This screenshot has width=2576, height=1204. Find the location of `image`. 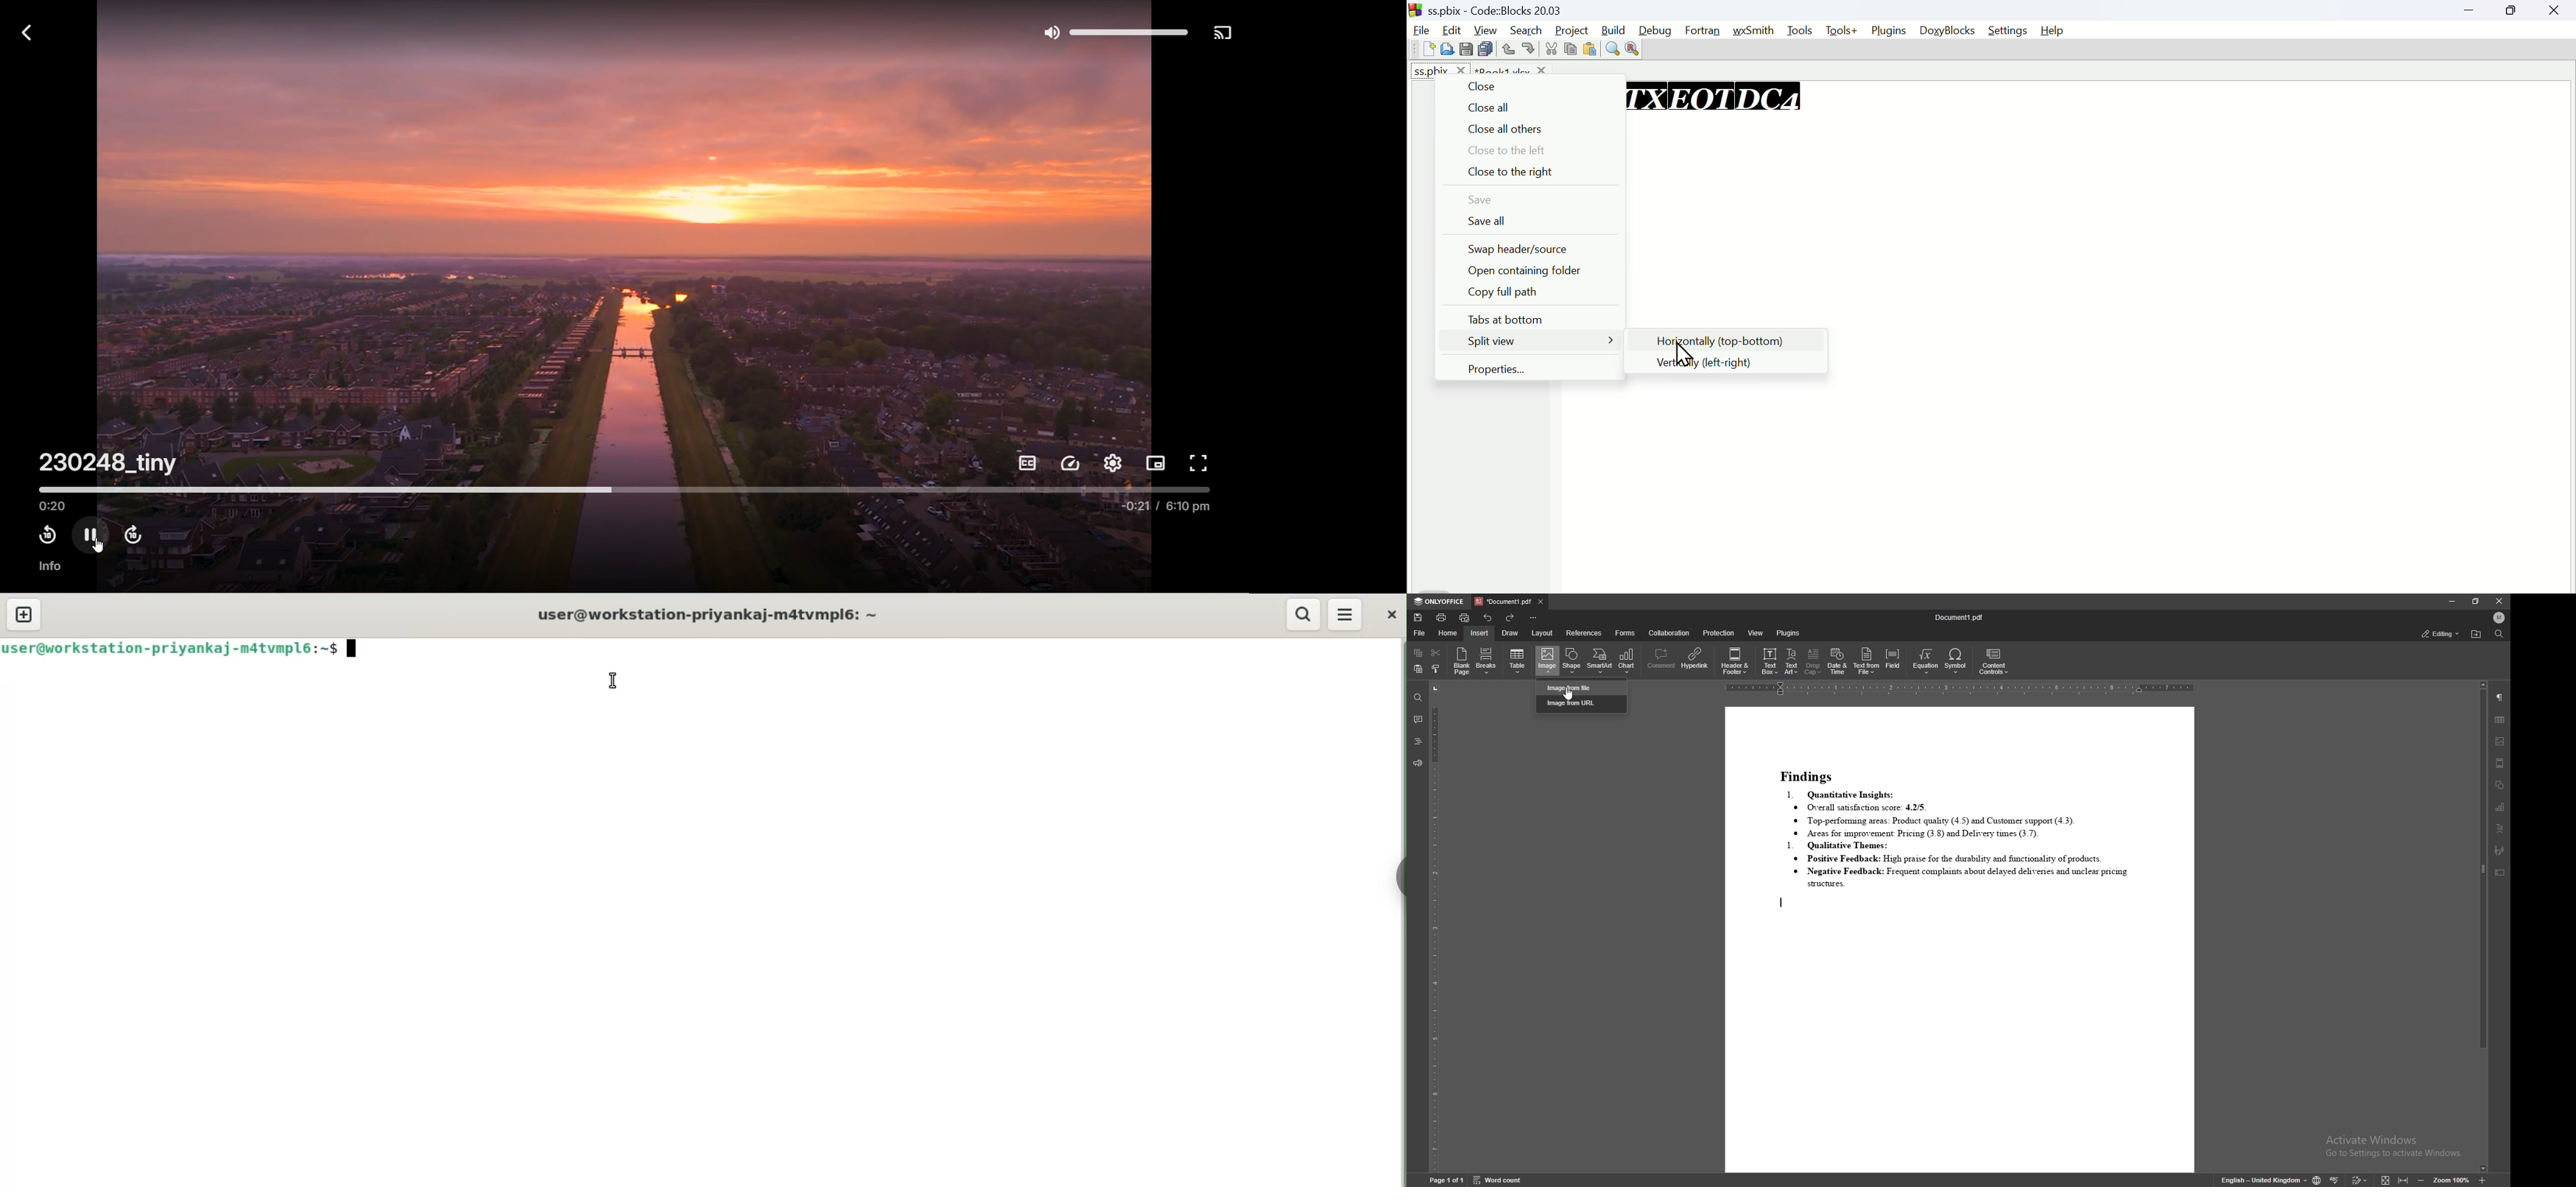

image is located at coordinates (1548, 661).